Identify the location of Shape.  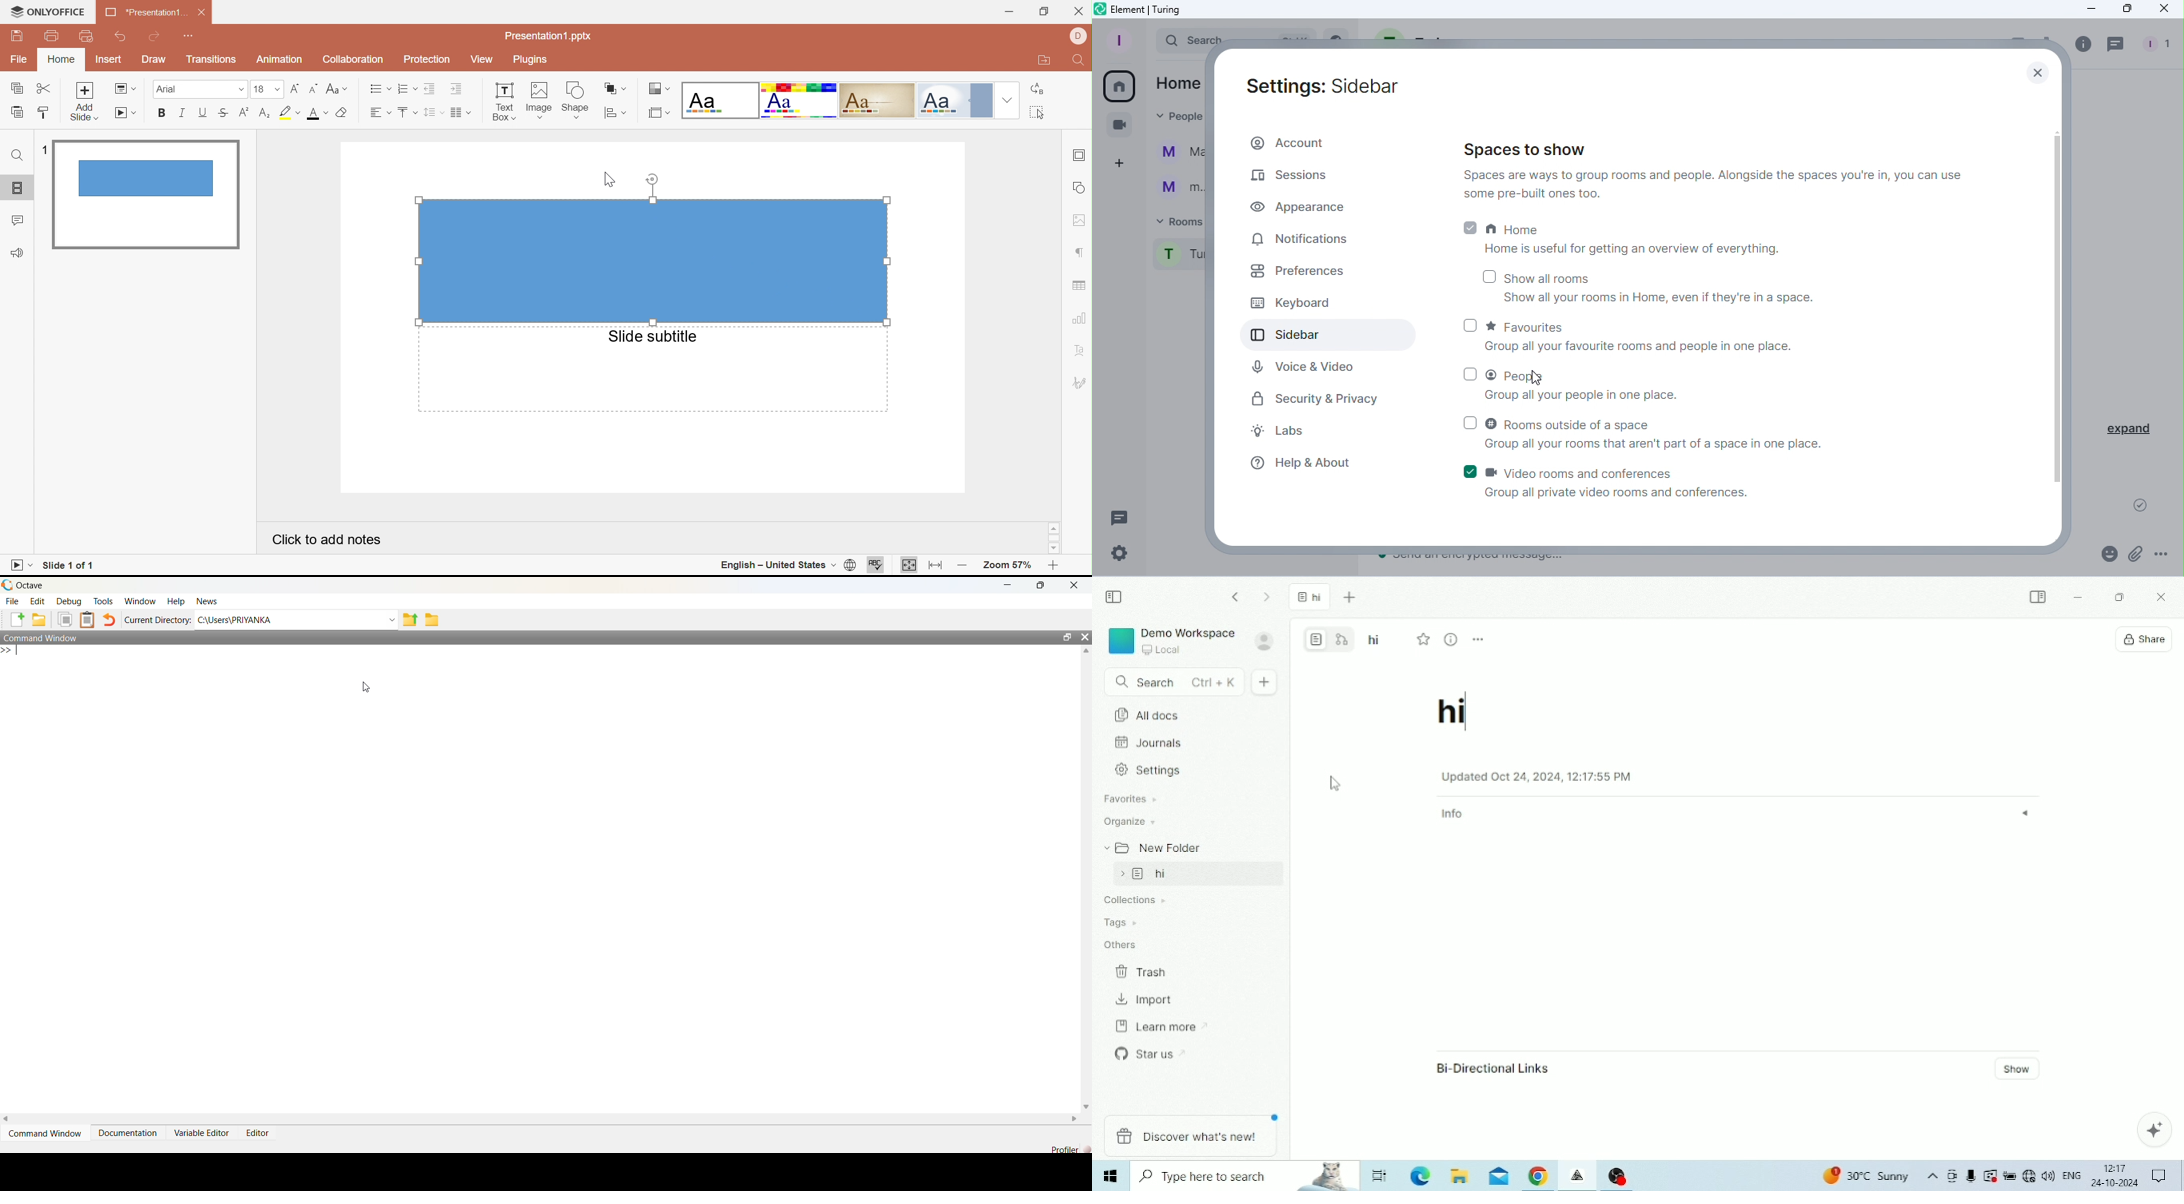
(575, 102).